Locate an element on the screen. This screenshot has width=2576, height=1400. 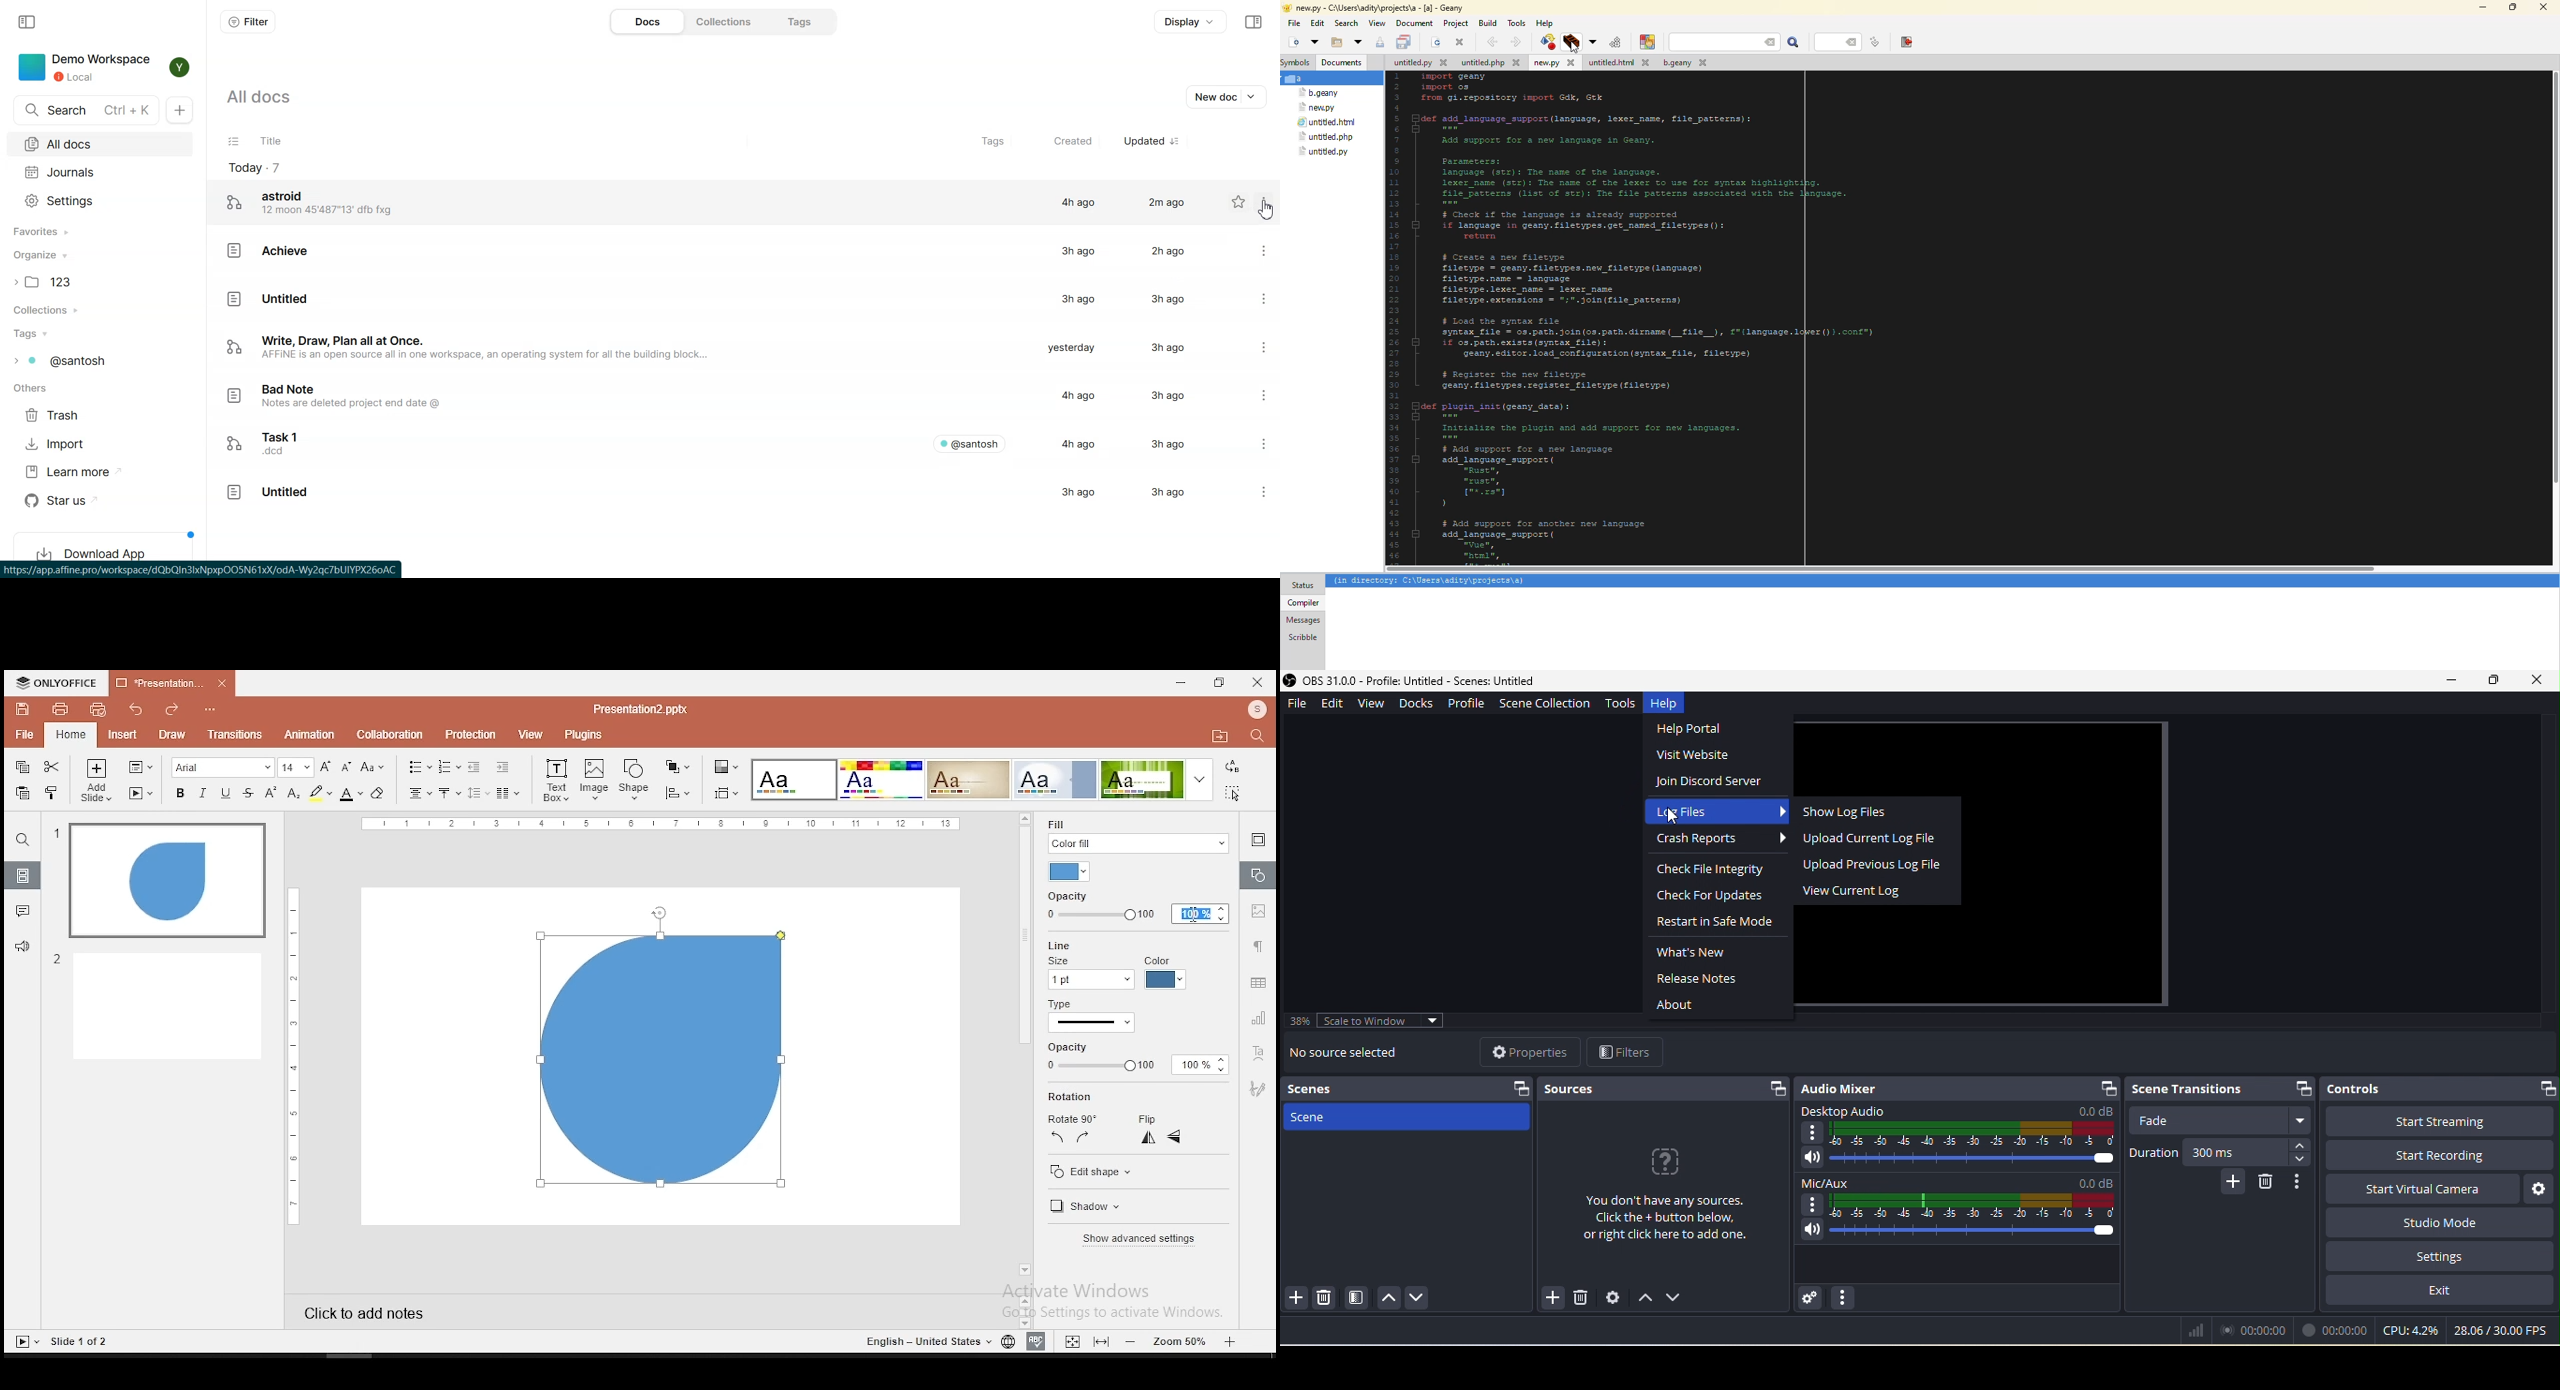
up is located at coordinates (1390, 1296).